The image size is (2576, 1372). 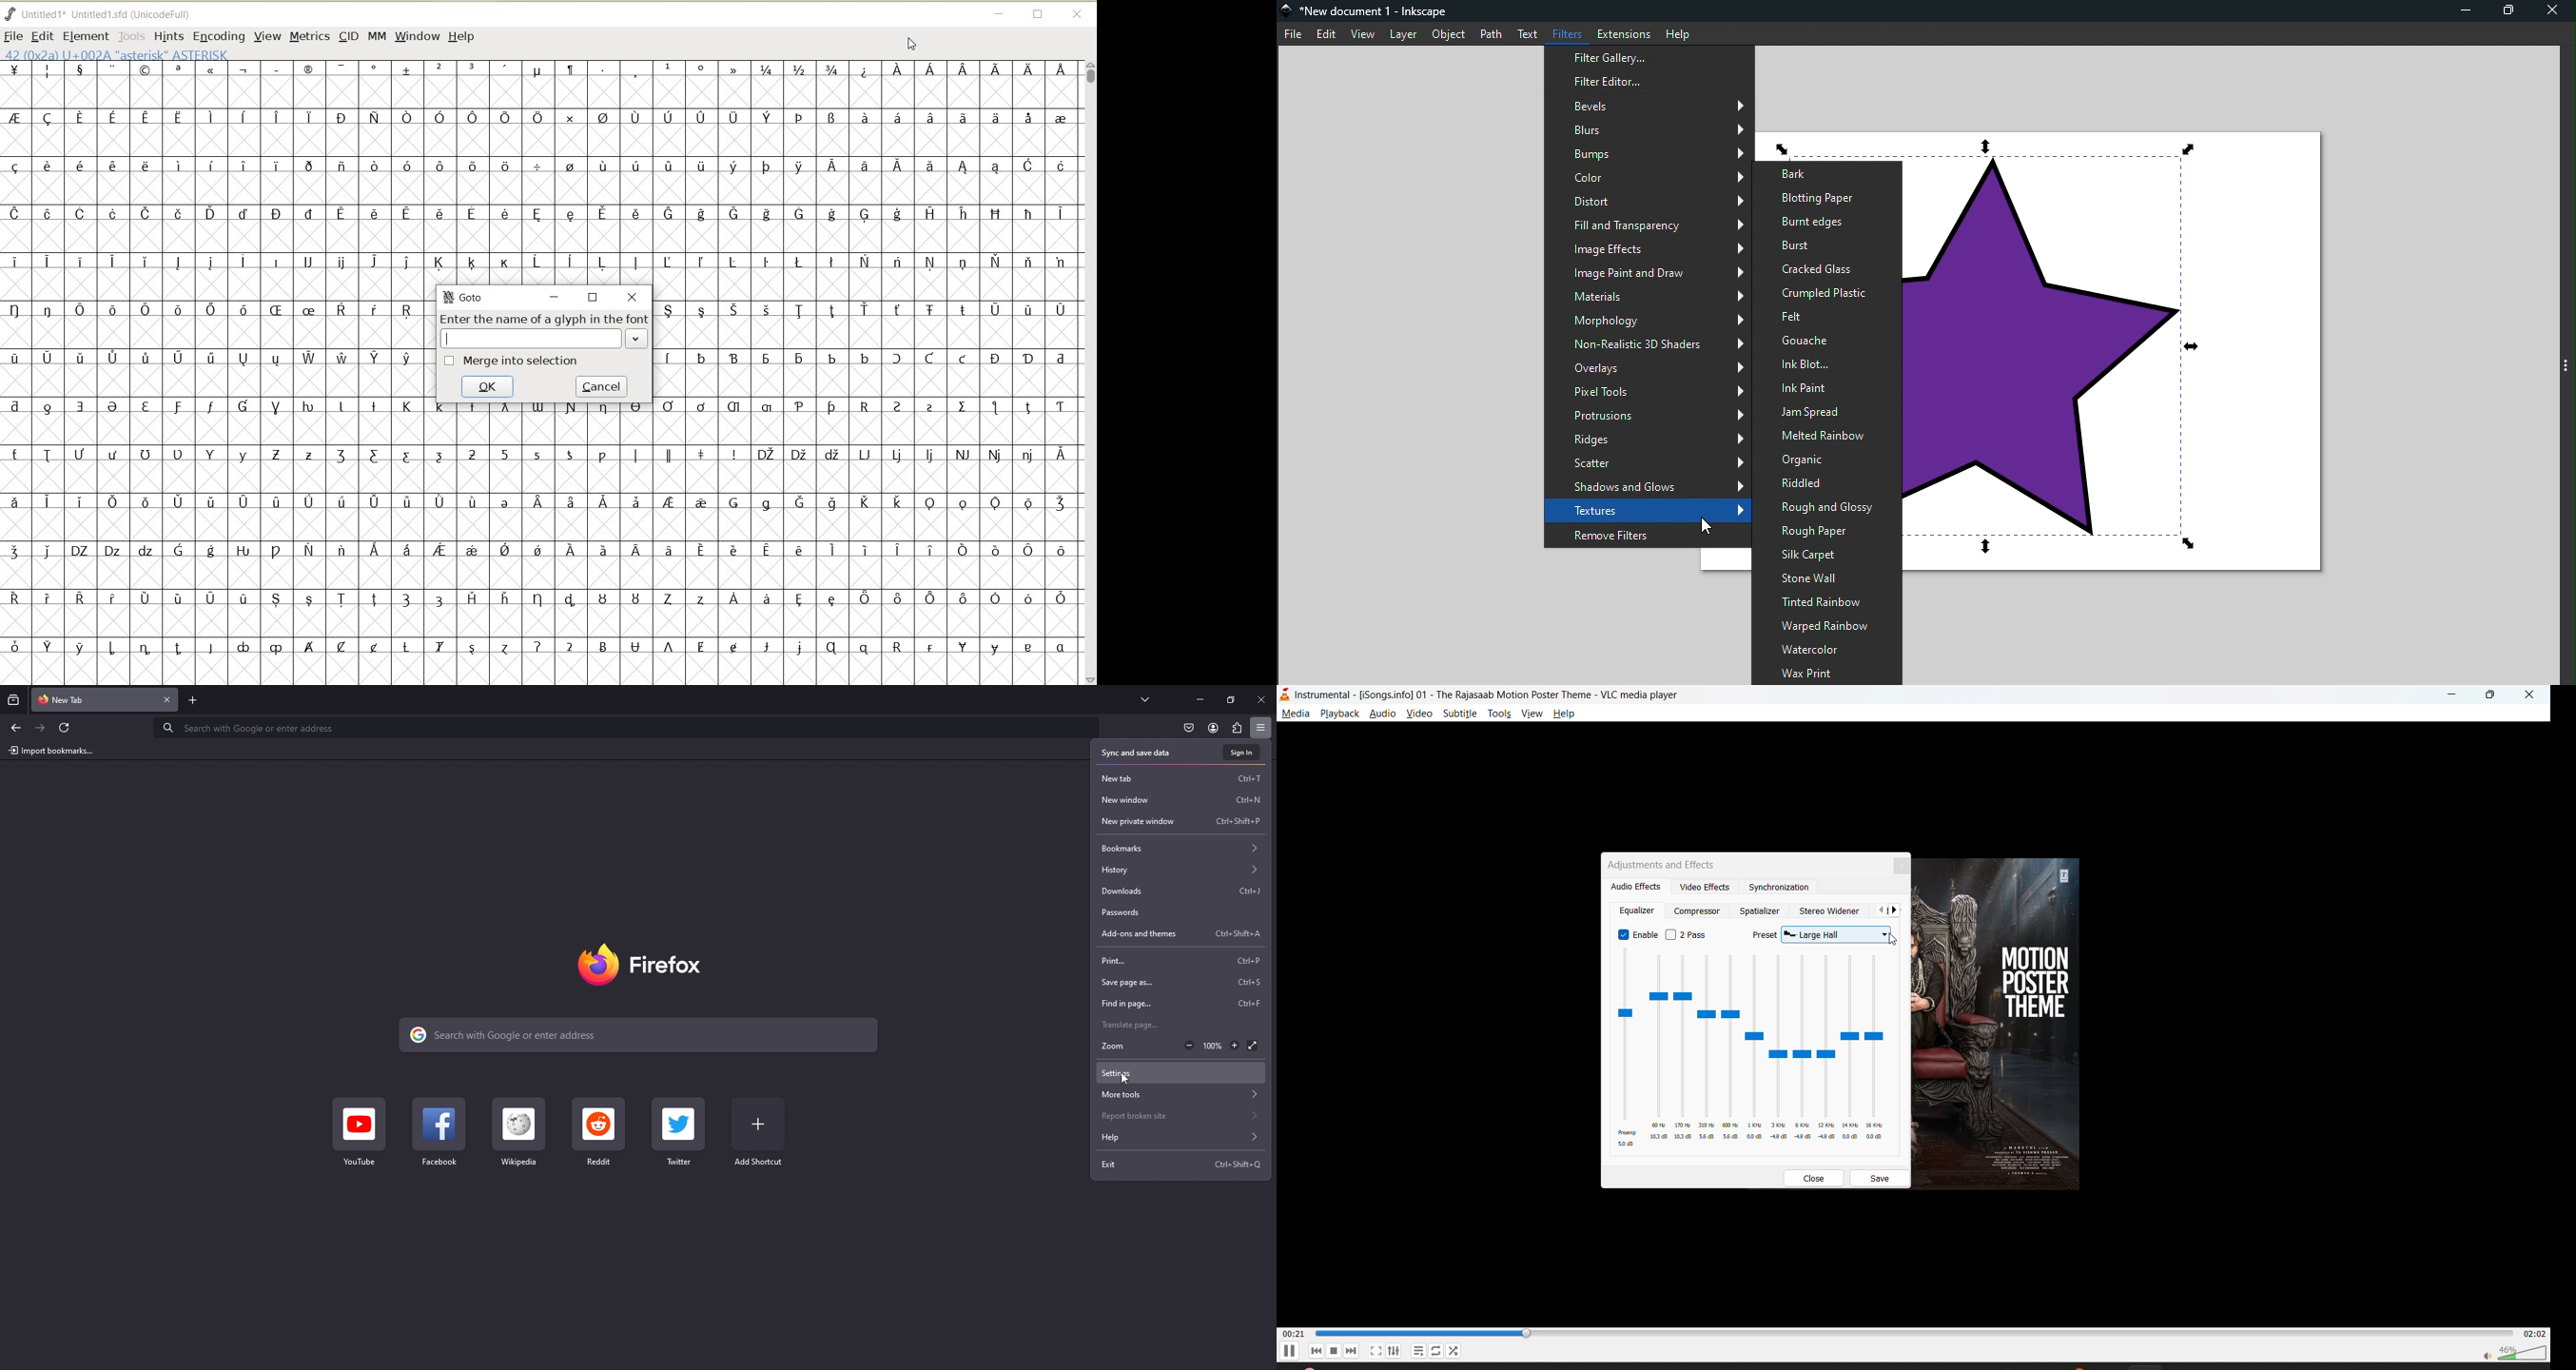 What do you see at coordinates (1779, 888) in the screenshot?
I see `synchronization` at bounding box center [1779, 888].